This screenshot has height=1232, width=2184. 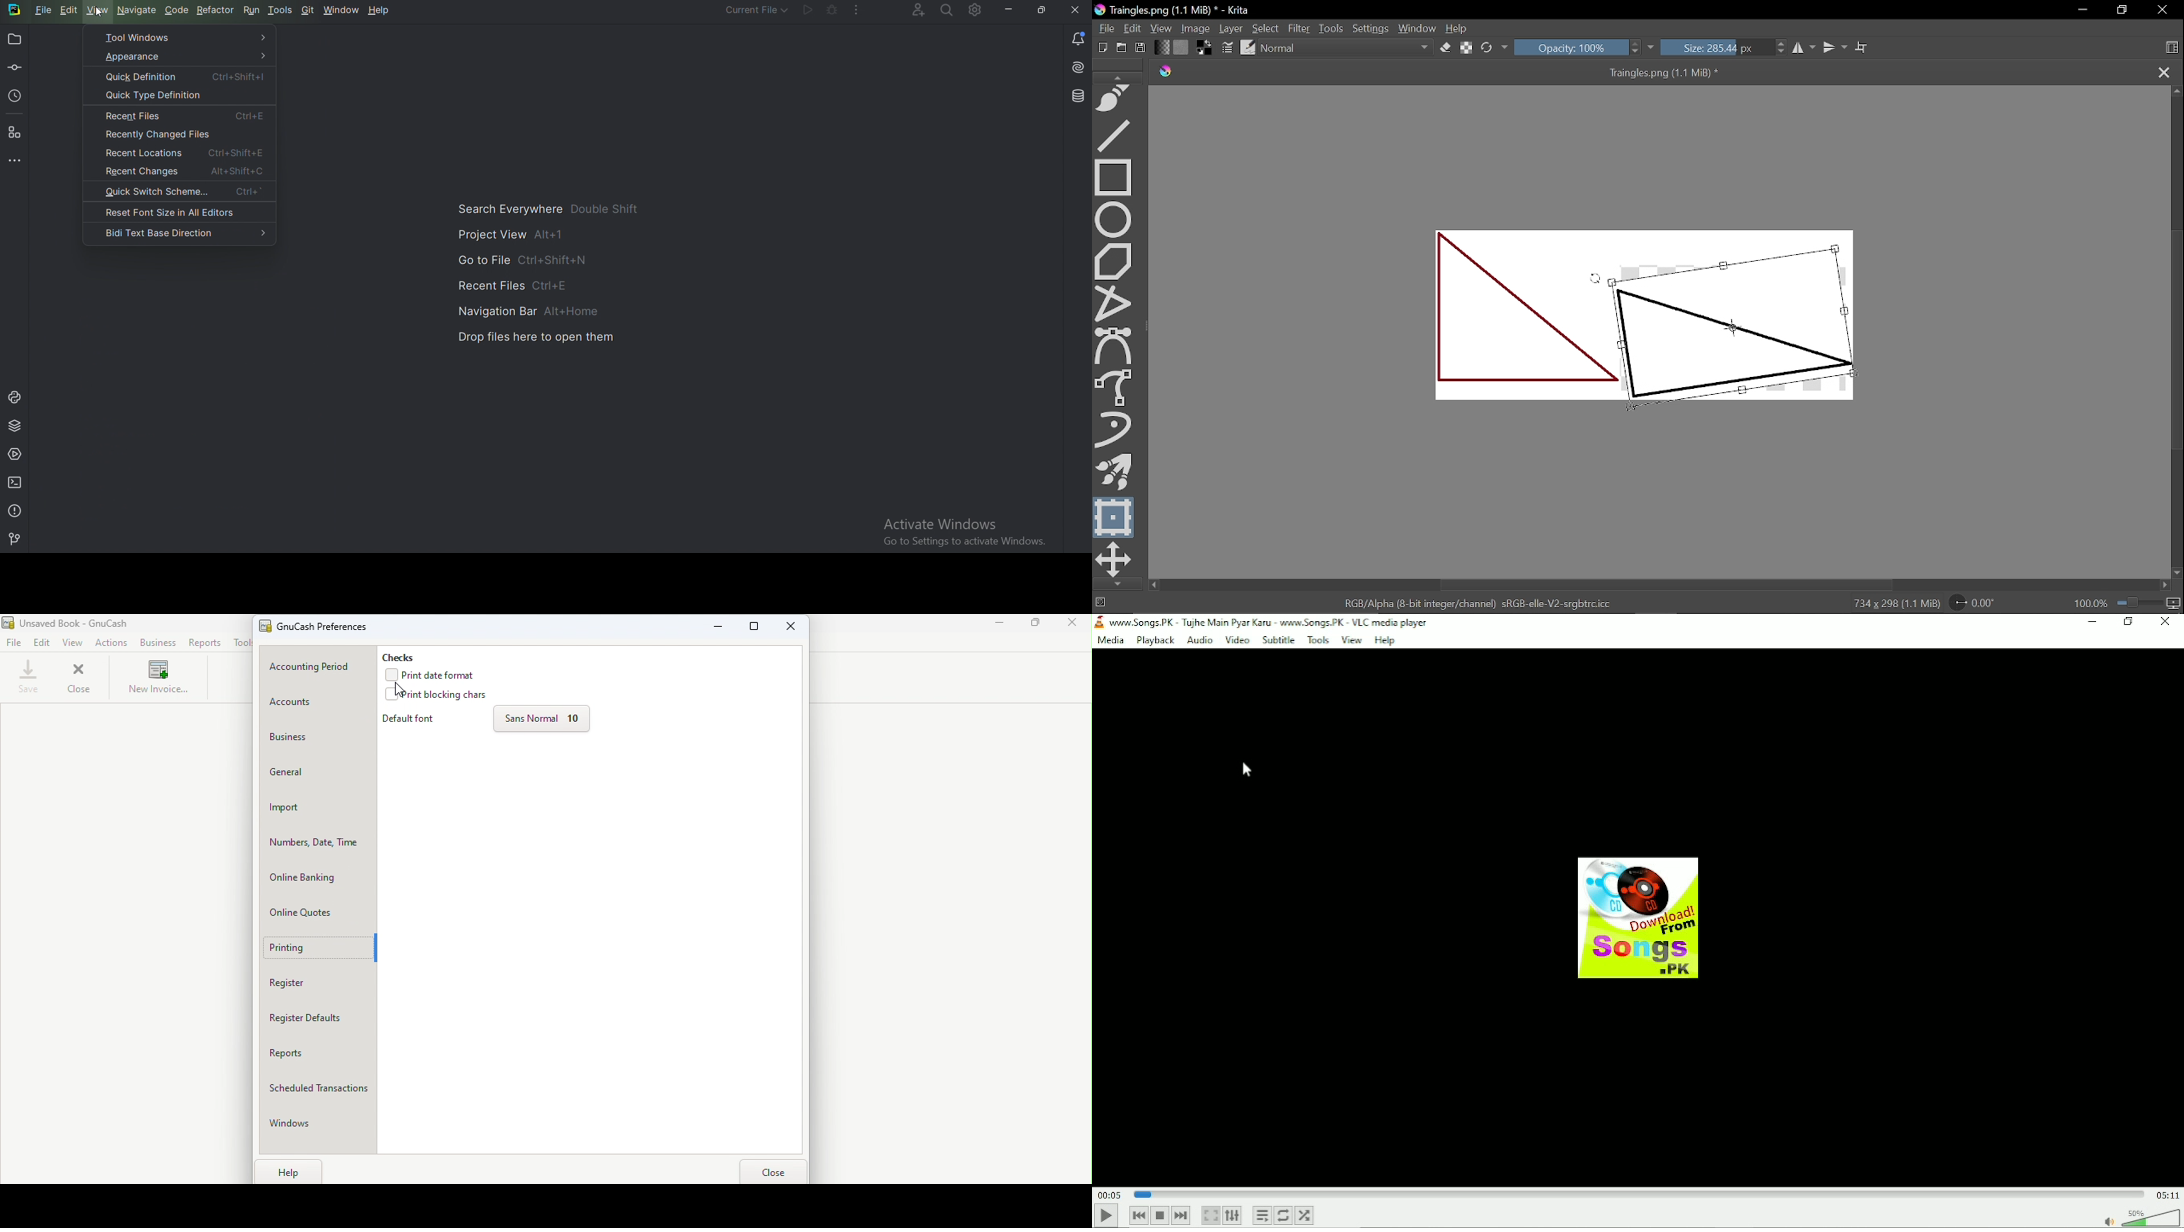 I want to click on Cursor, so click(x=98, y=13).